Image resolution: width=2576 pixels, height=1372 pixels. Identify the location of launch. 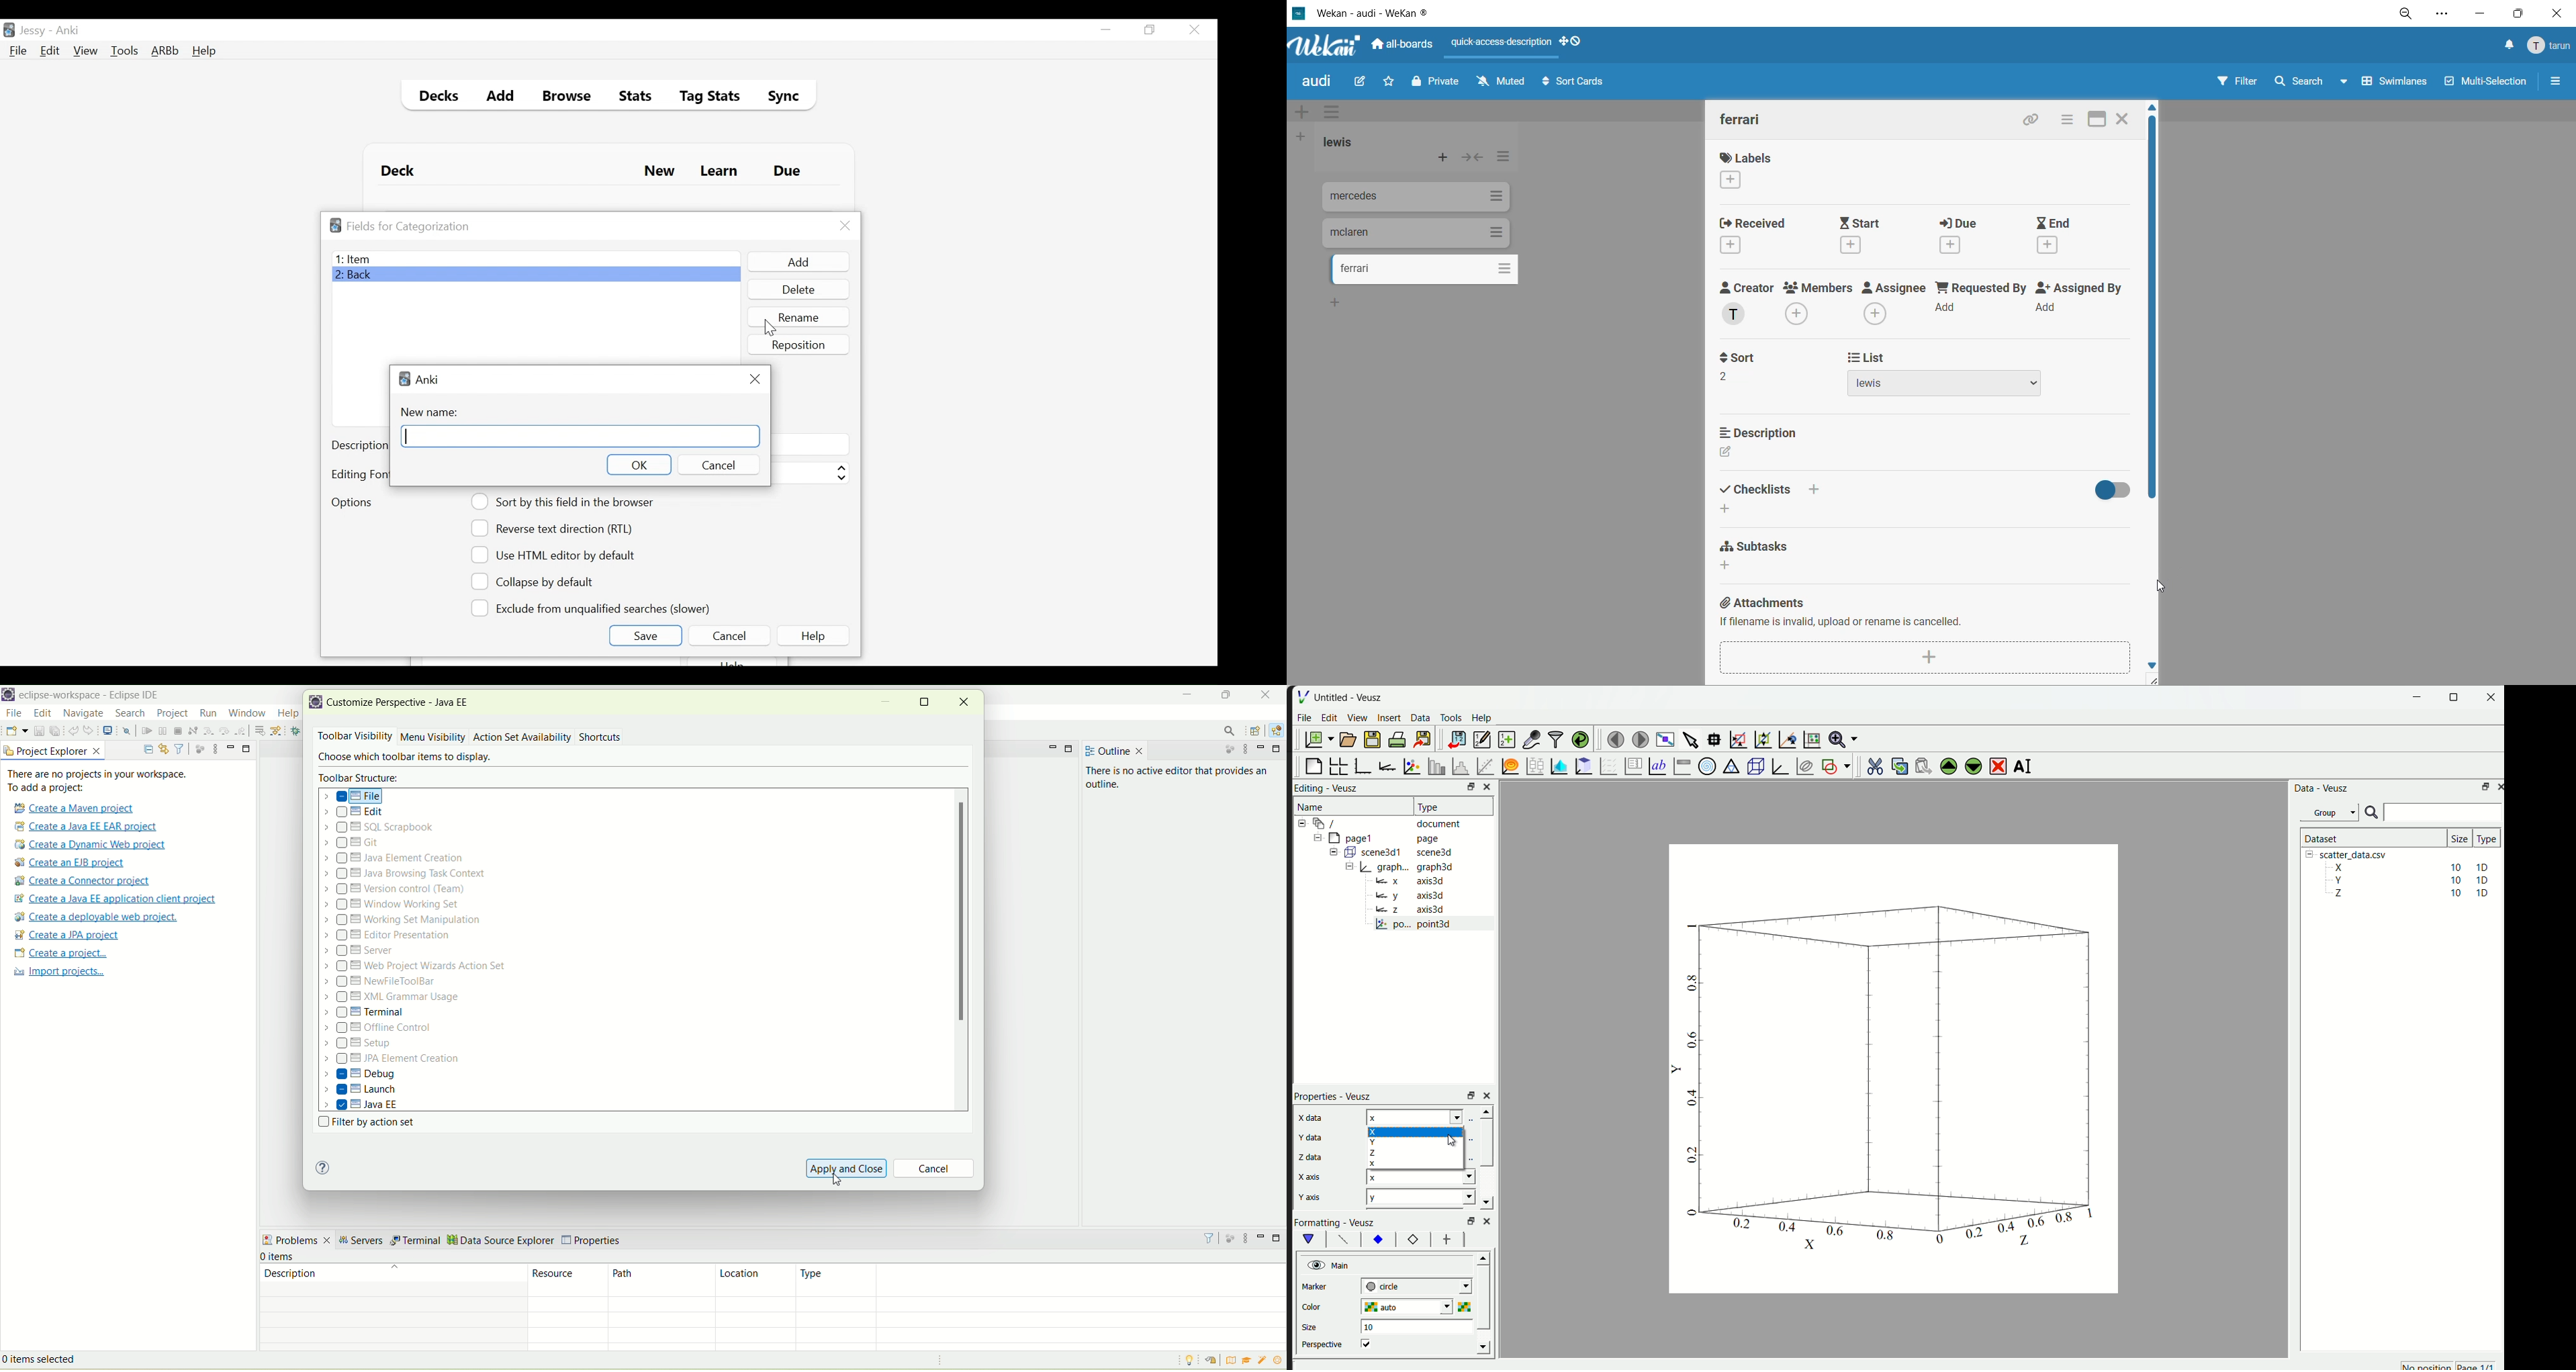
(361, 1091).